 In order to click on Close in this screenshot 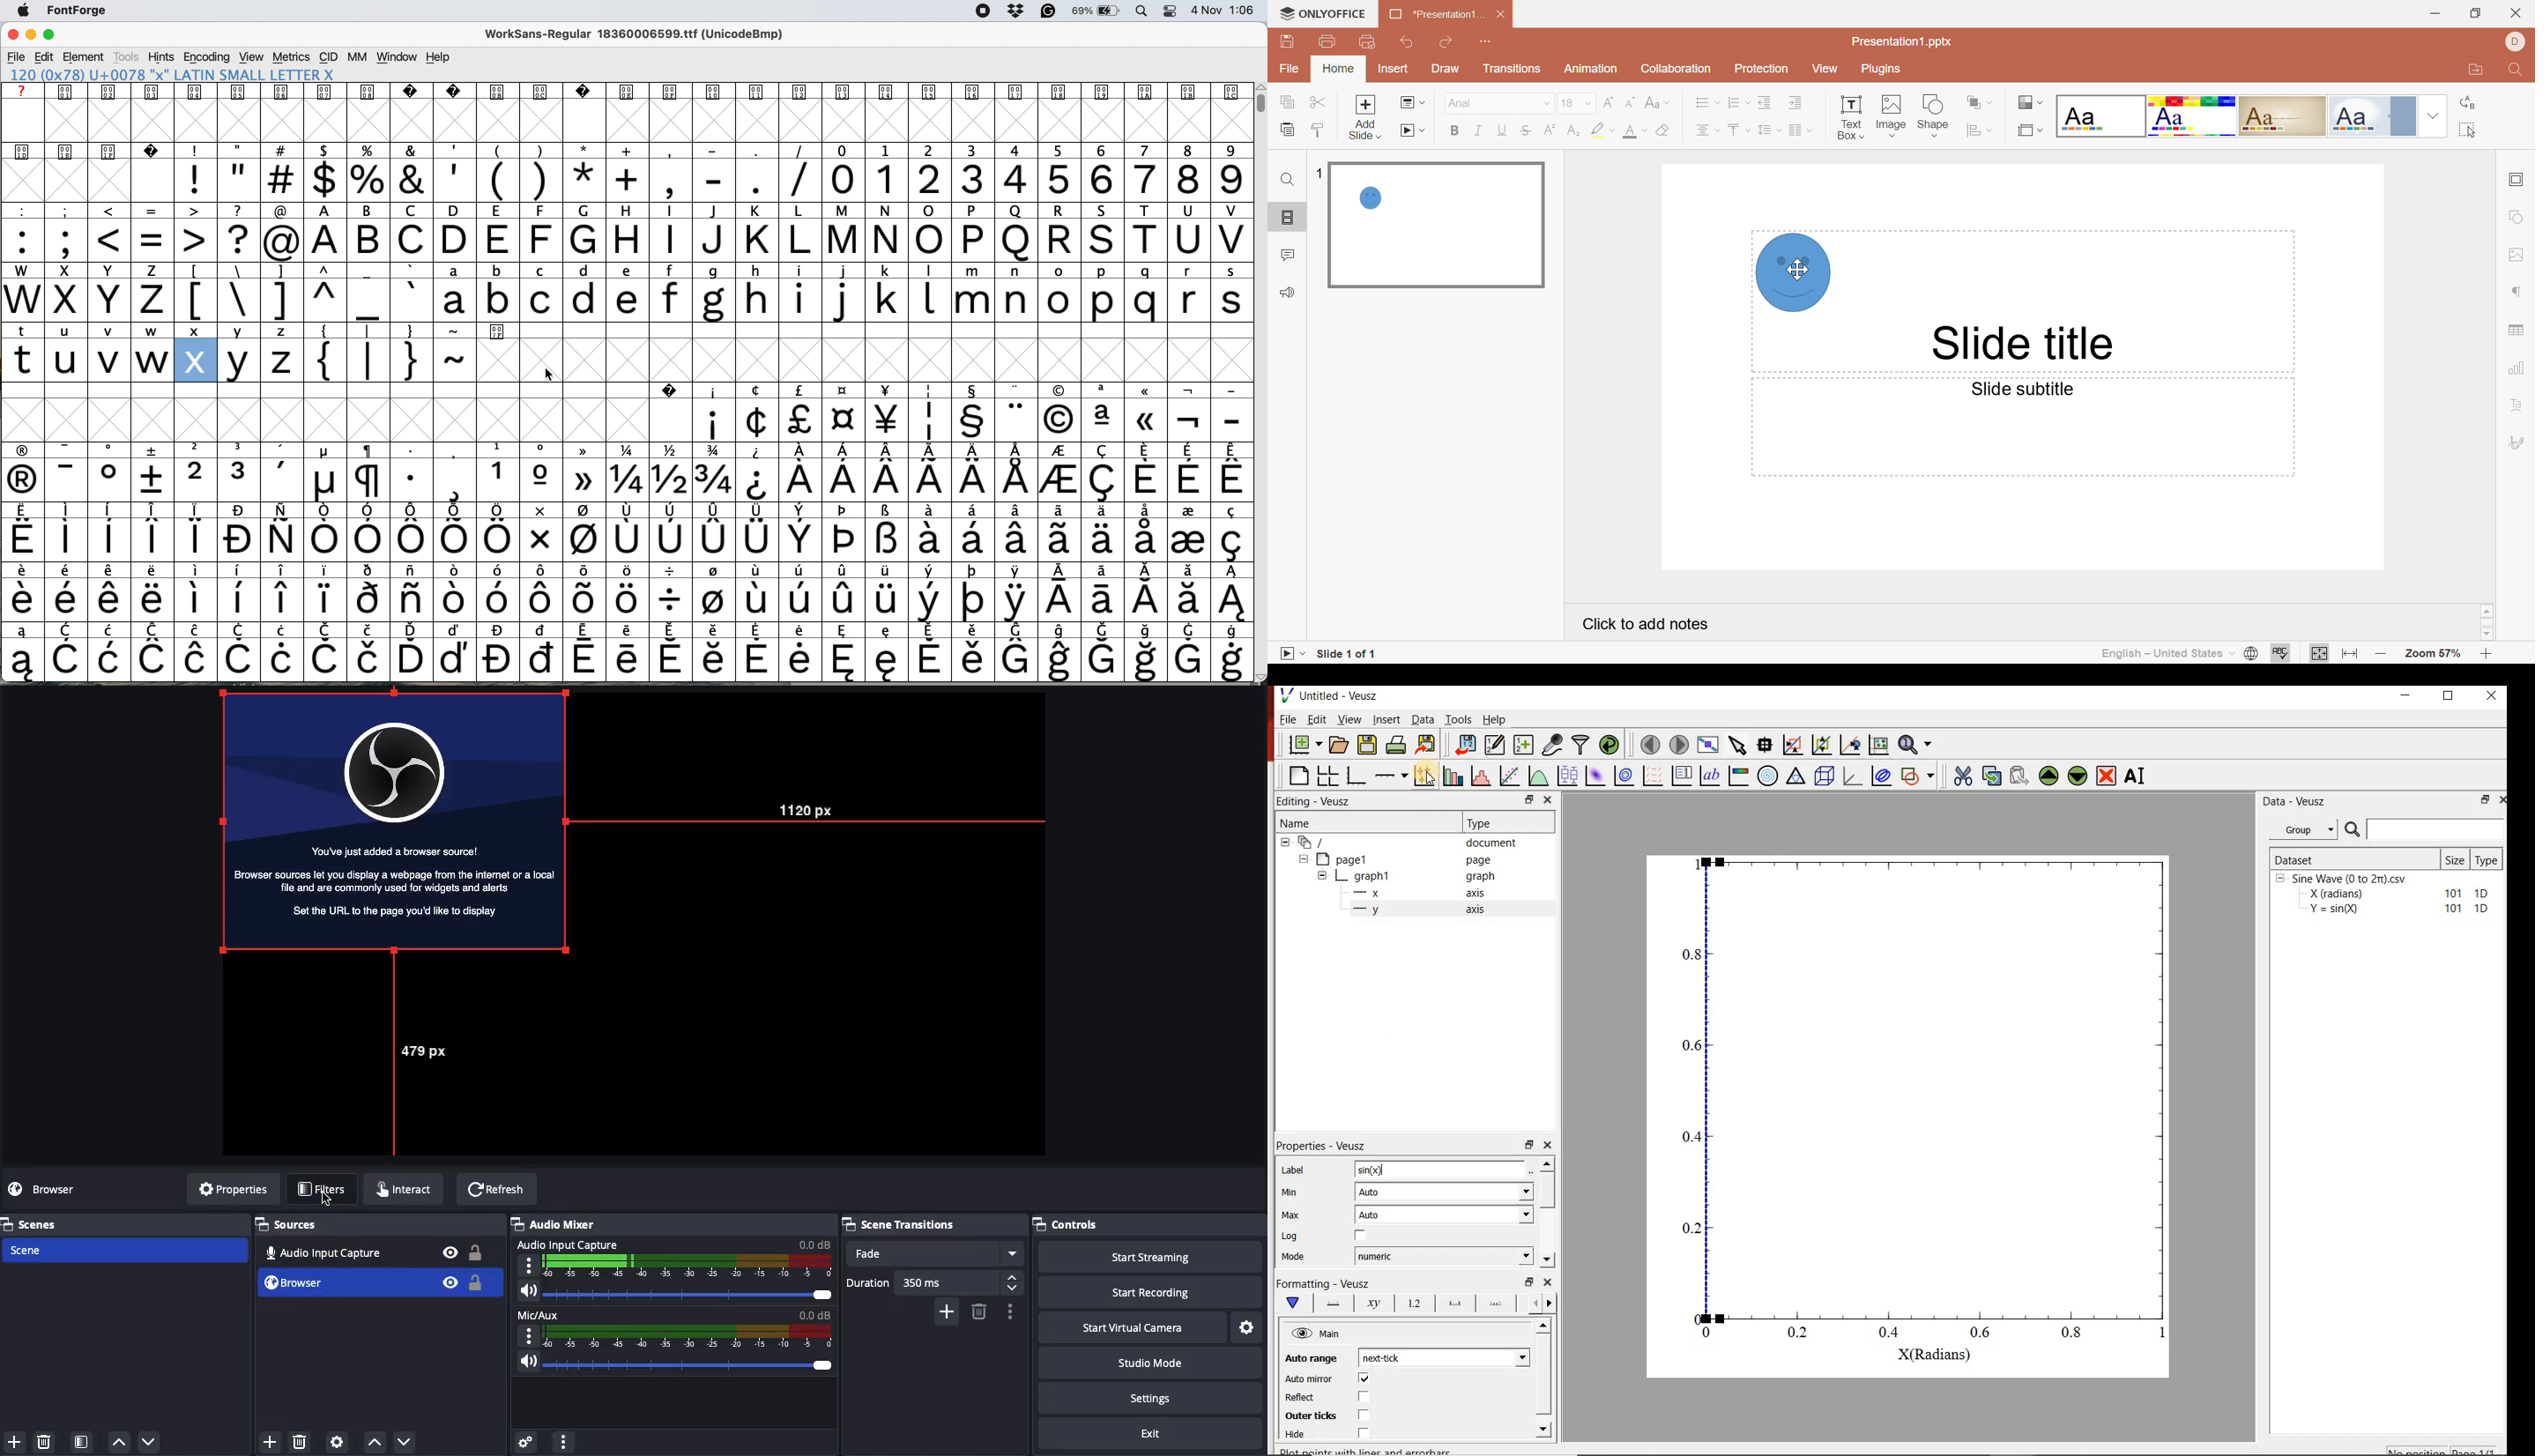, I will do `click(1549, 1143)`.